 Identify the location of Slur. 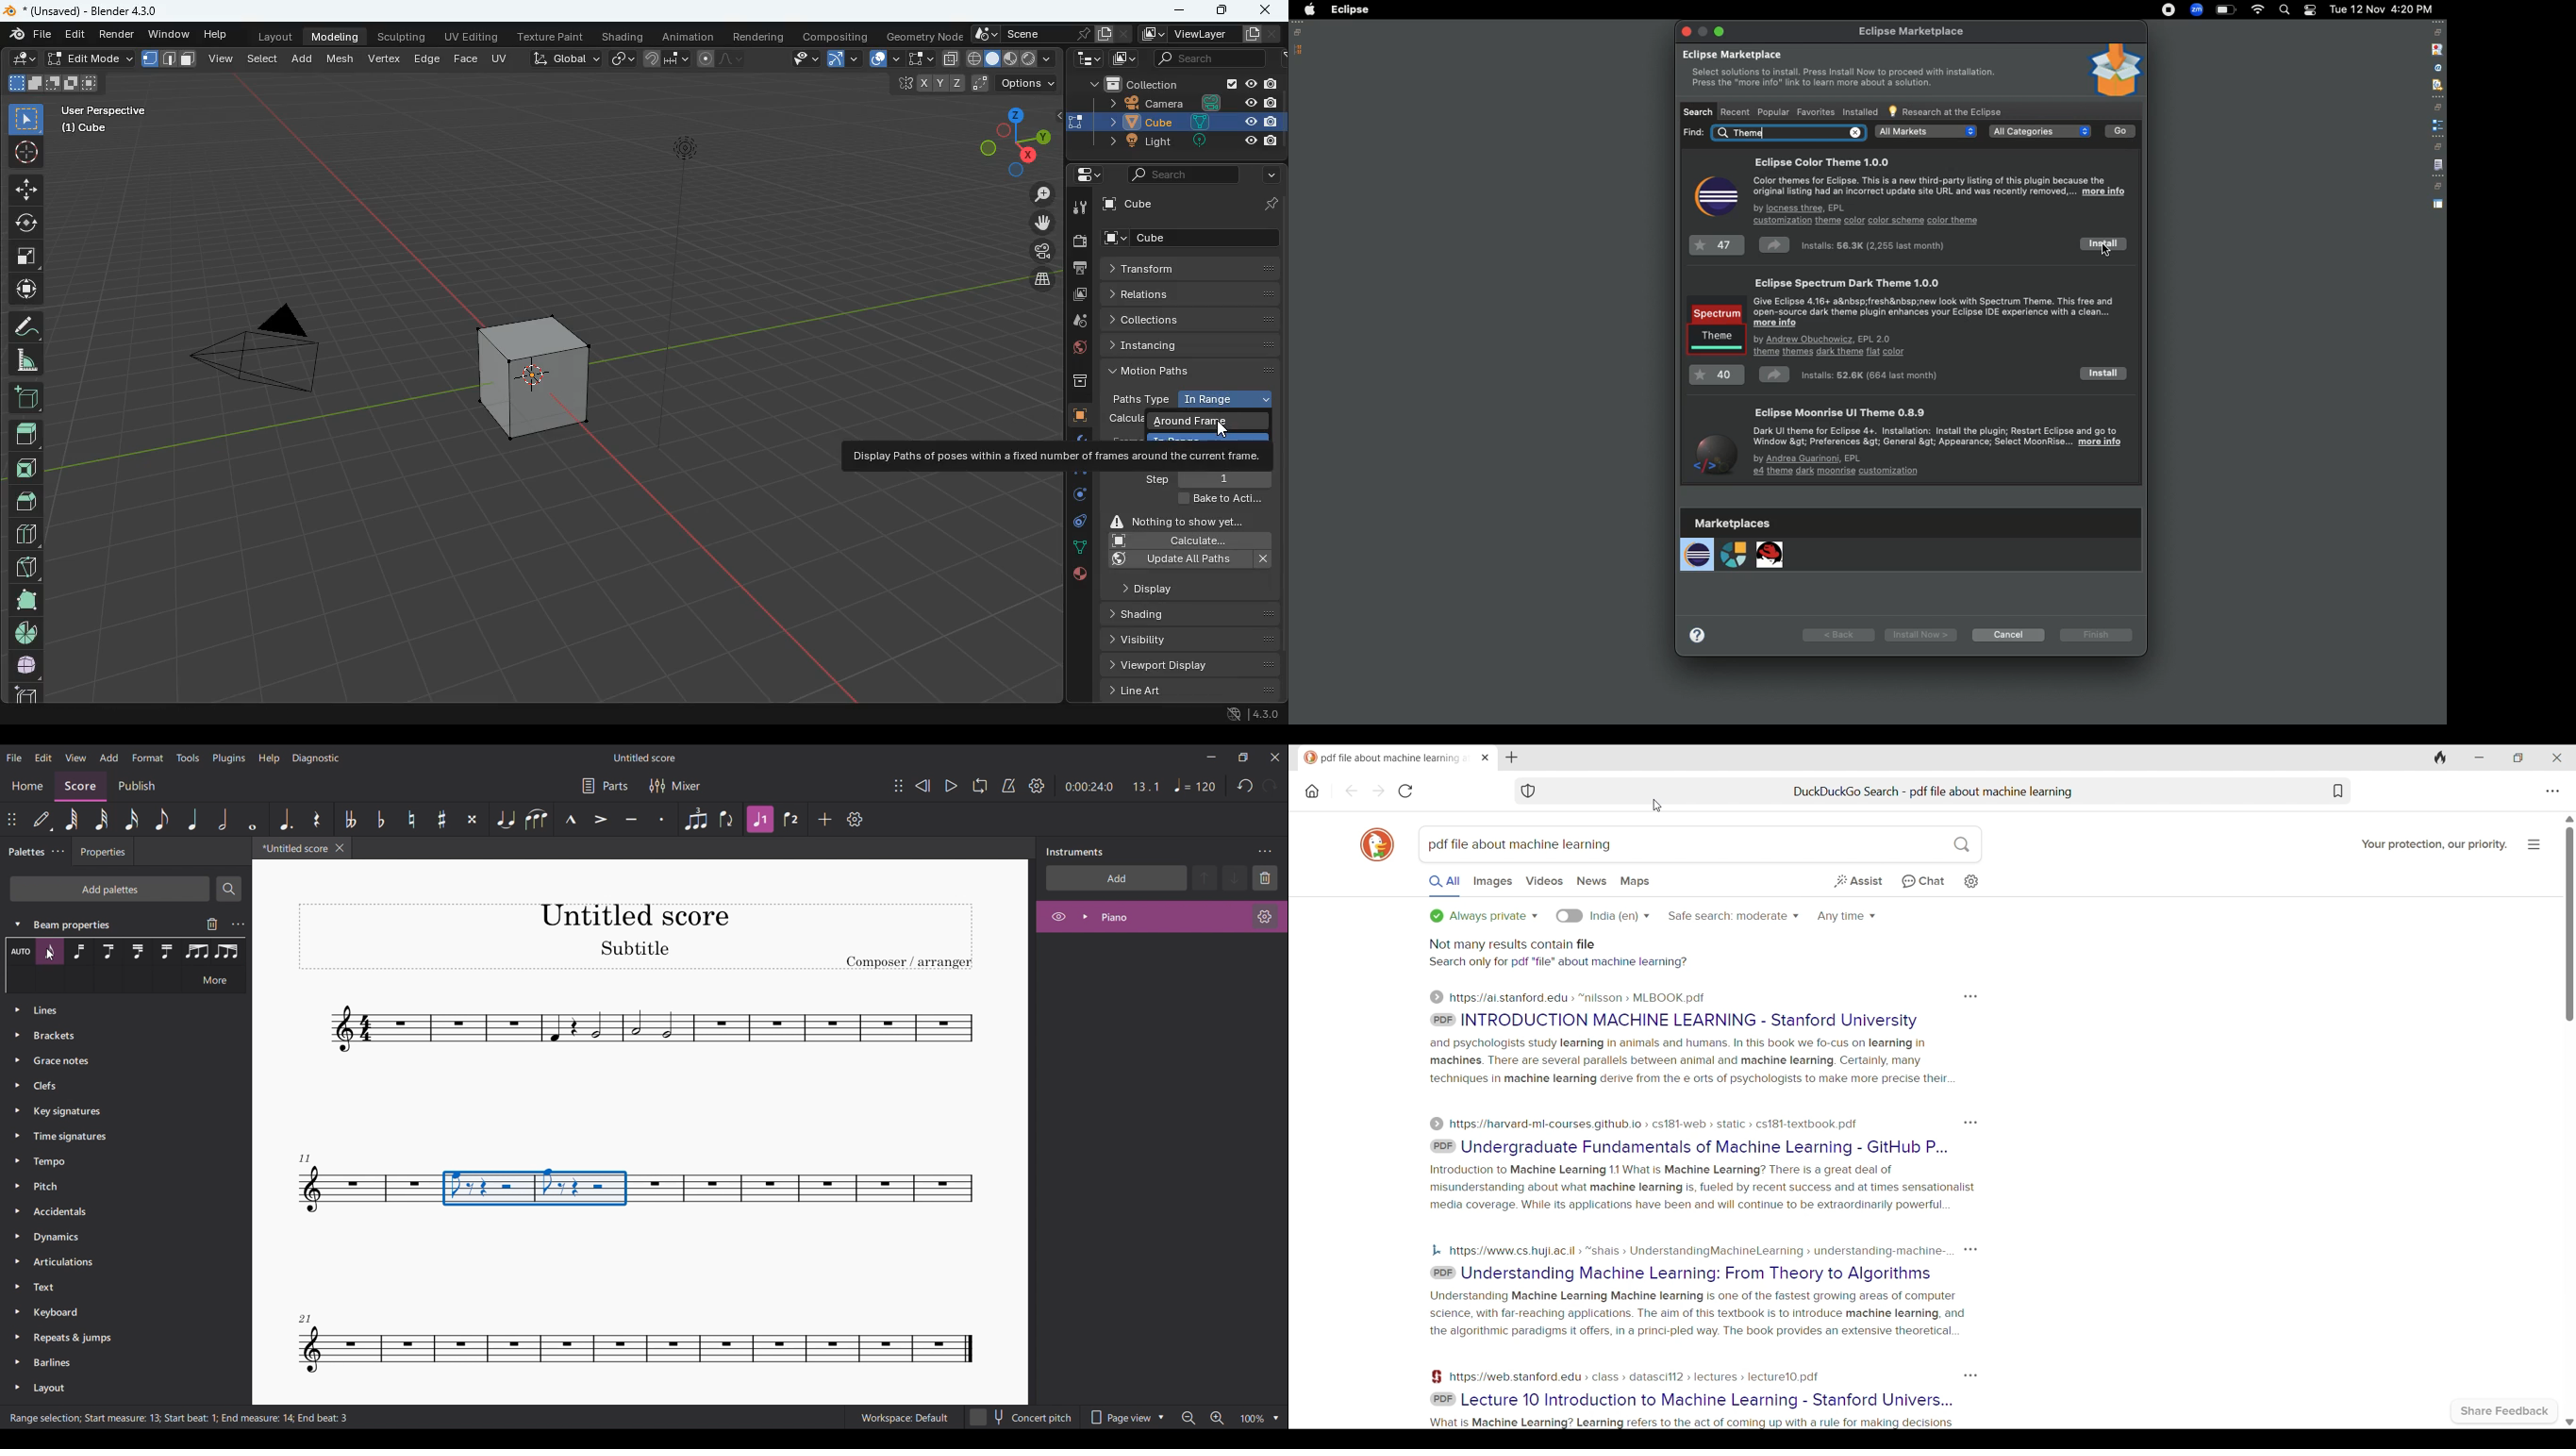
(538, 819).